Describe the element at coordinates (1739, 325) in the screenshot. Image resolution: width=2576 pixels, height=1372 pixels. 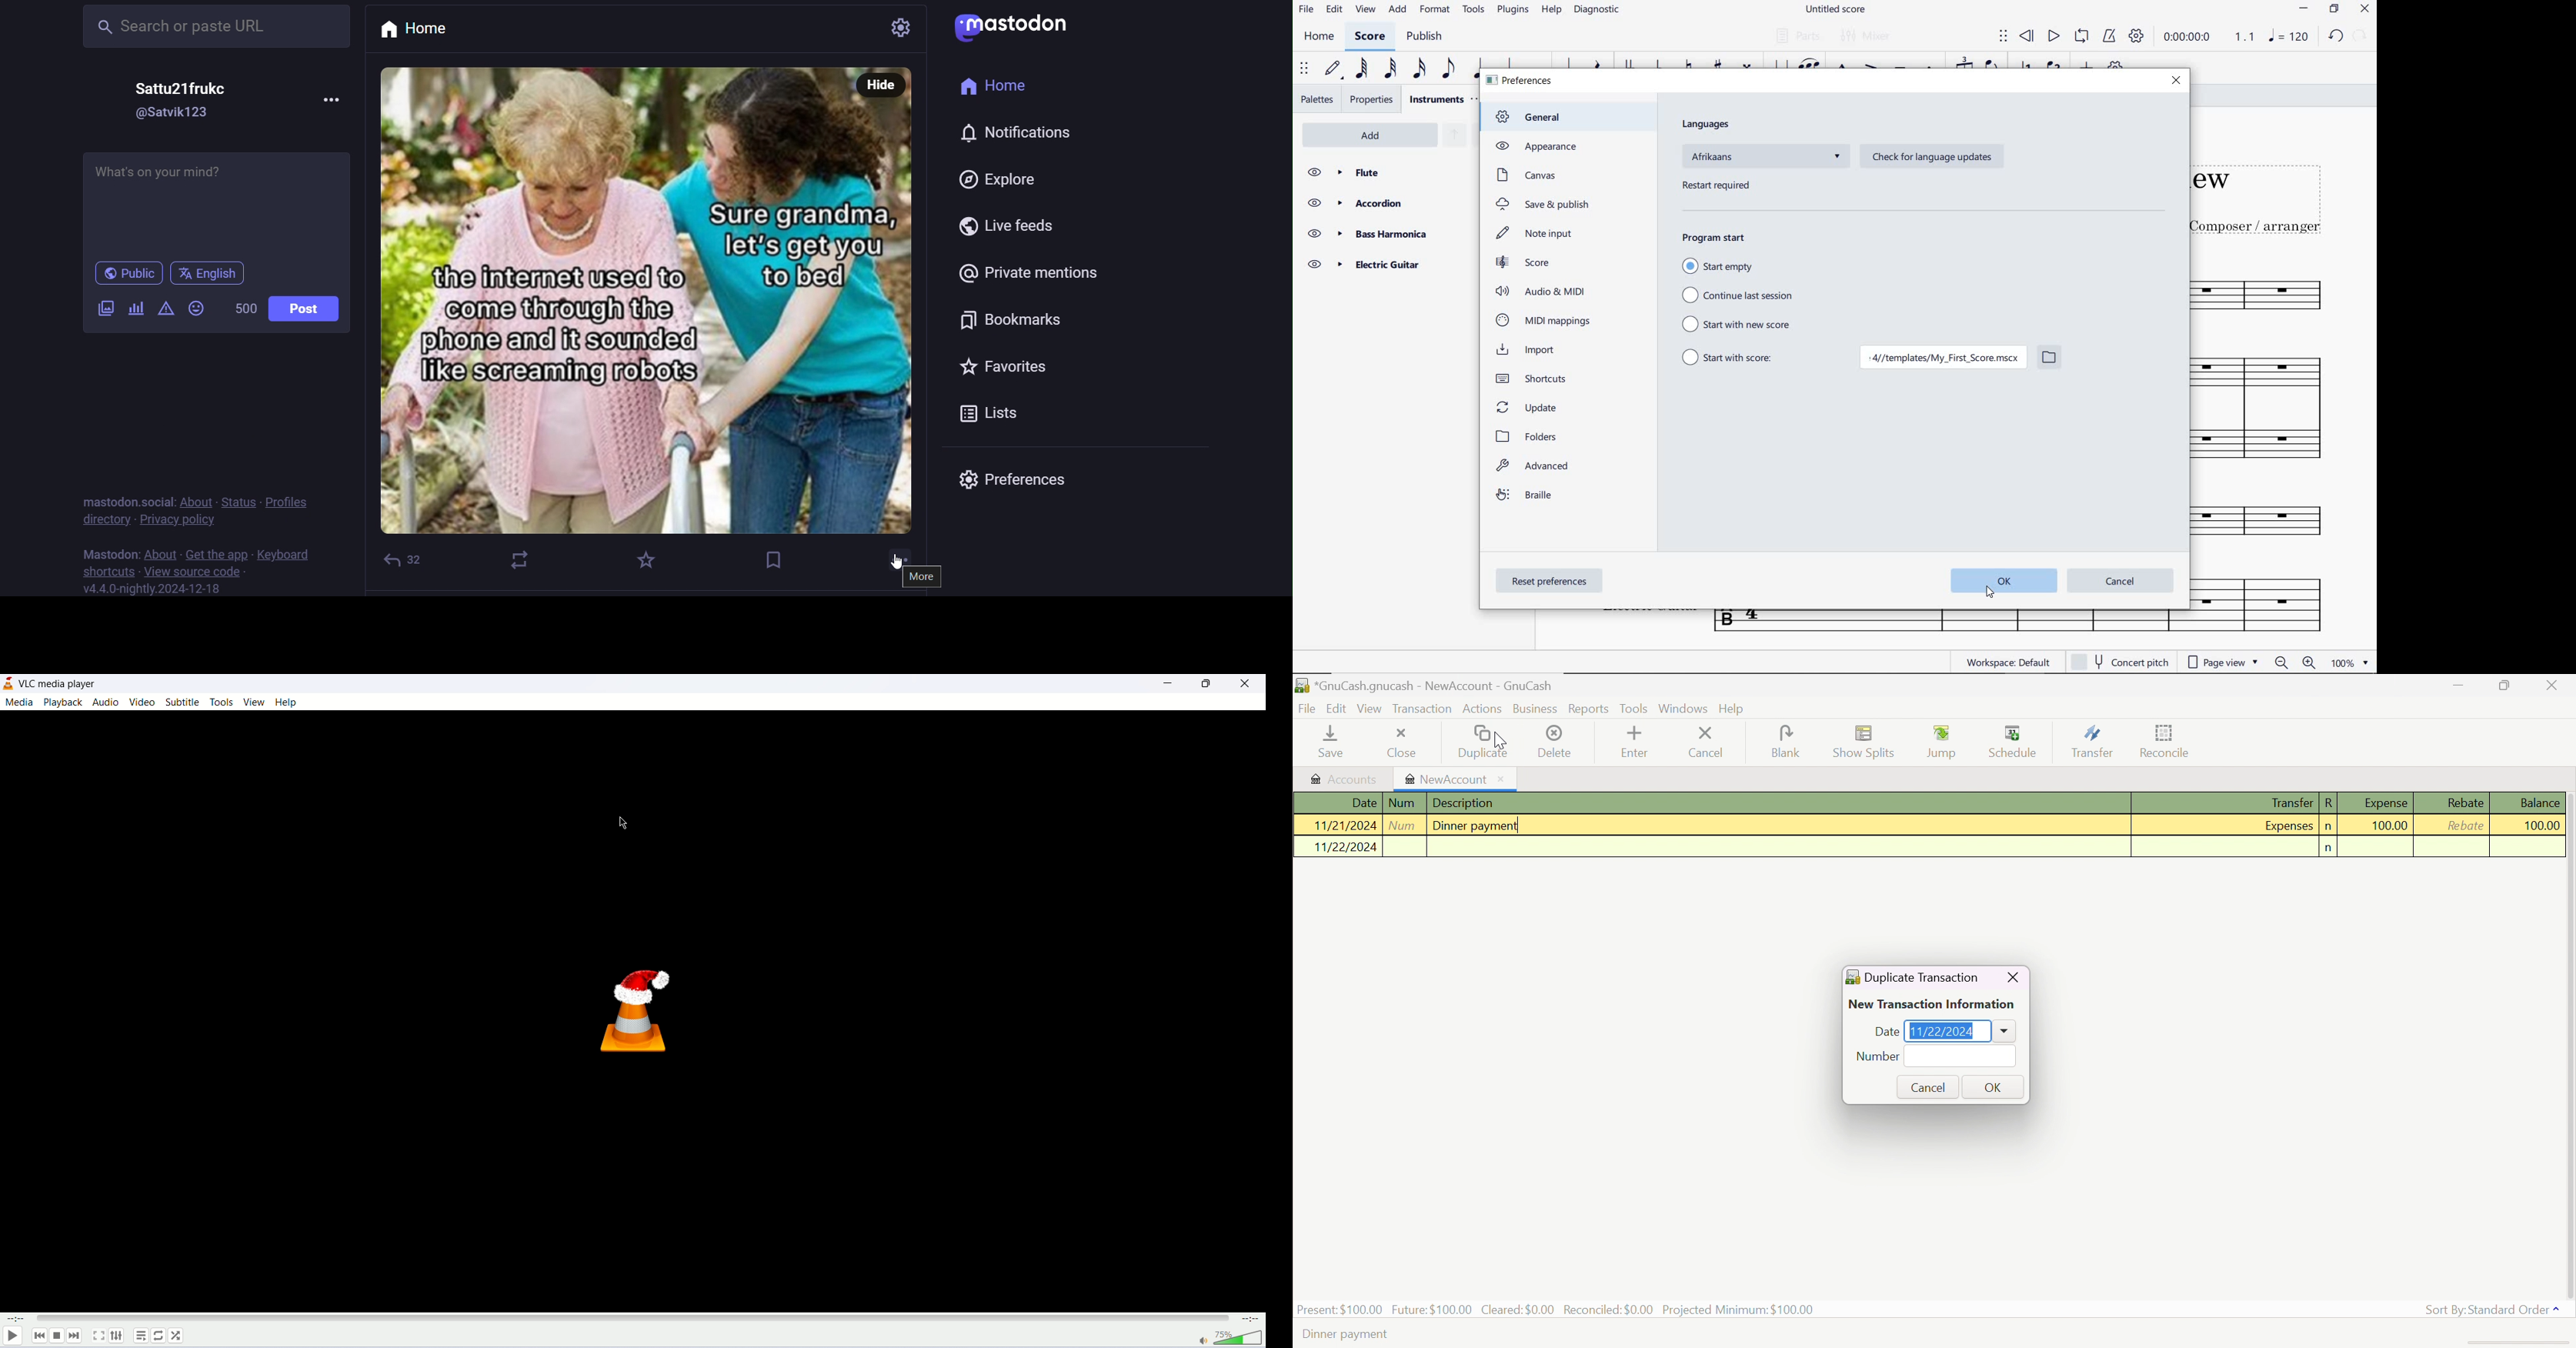
I see `start with new score` at that location.